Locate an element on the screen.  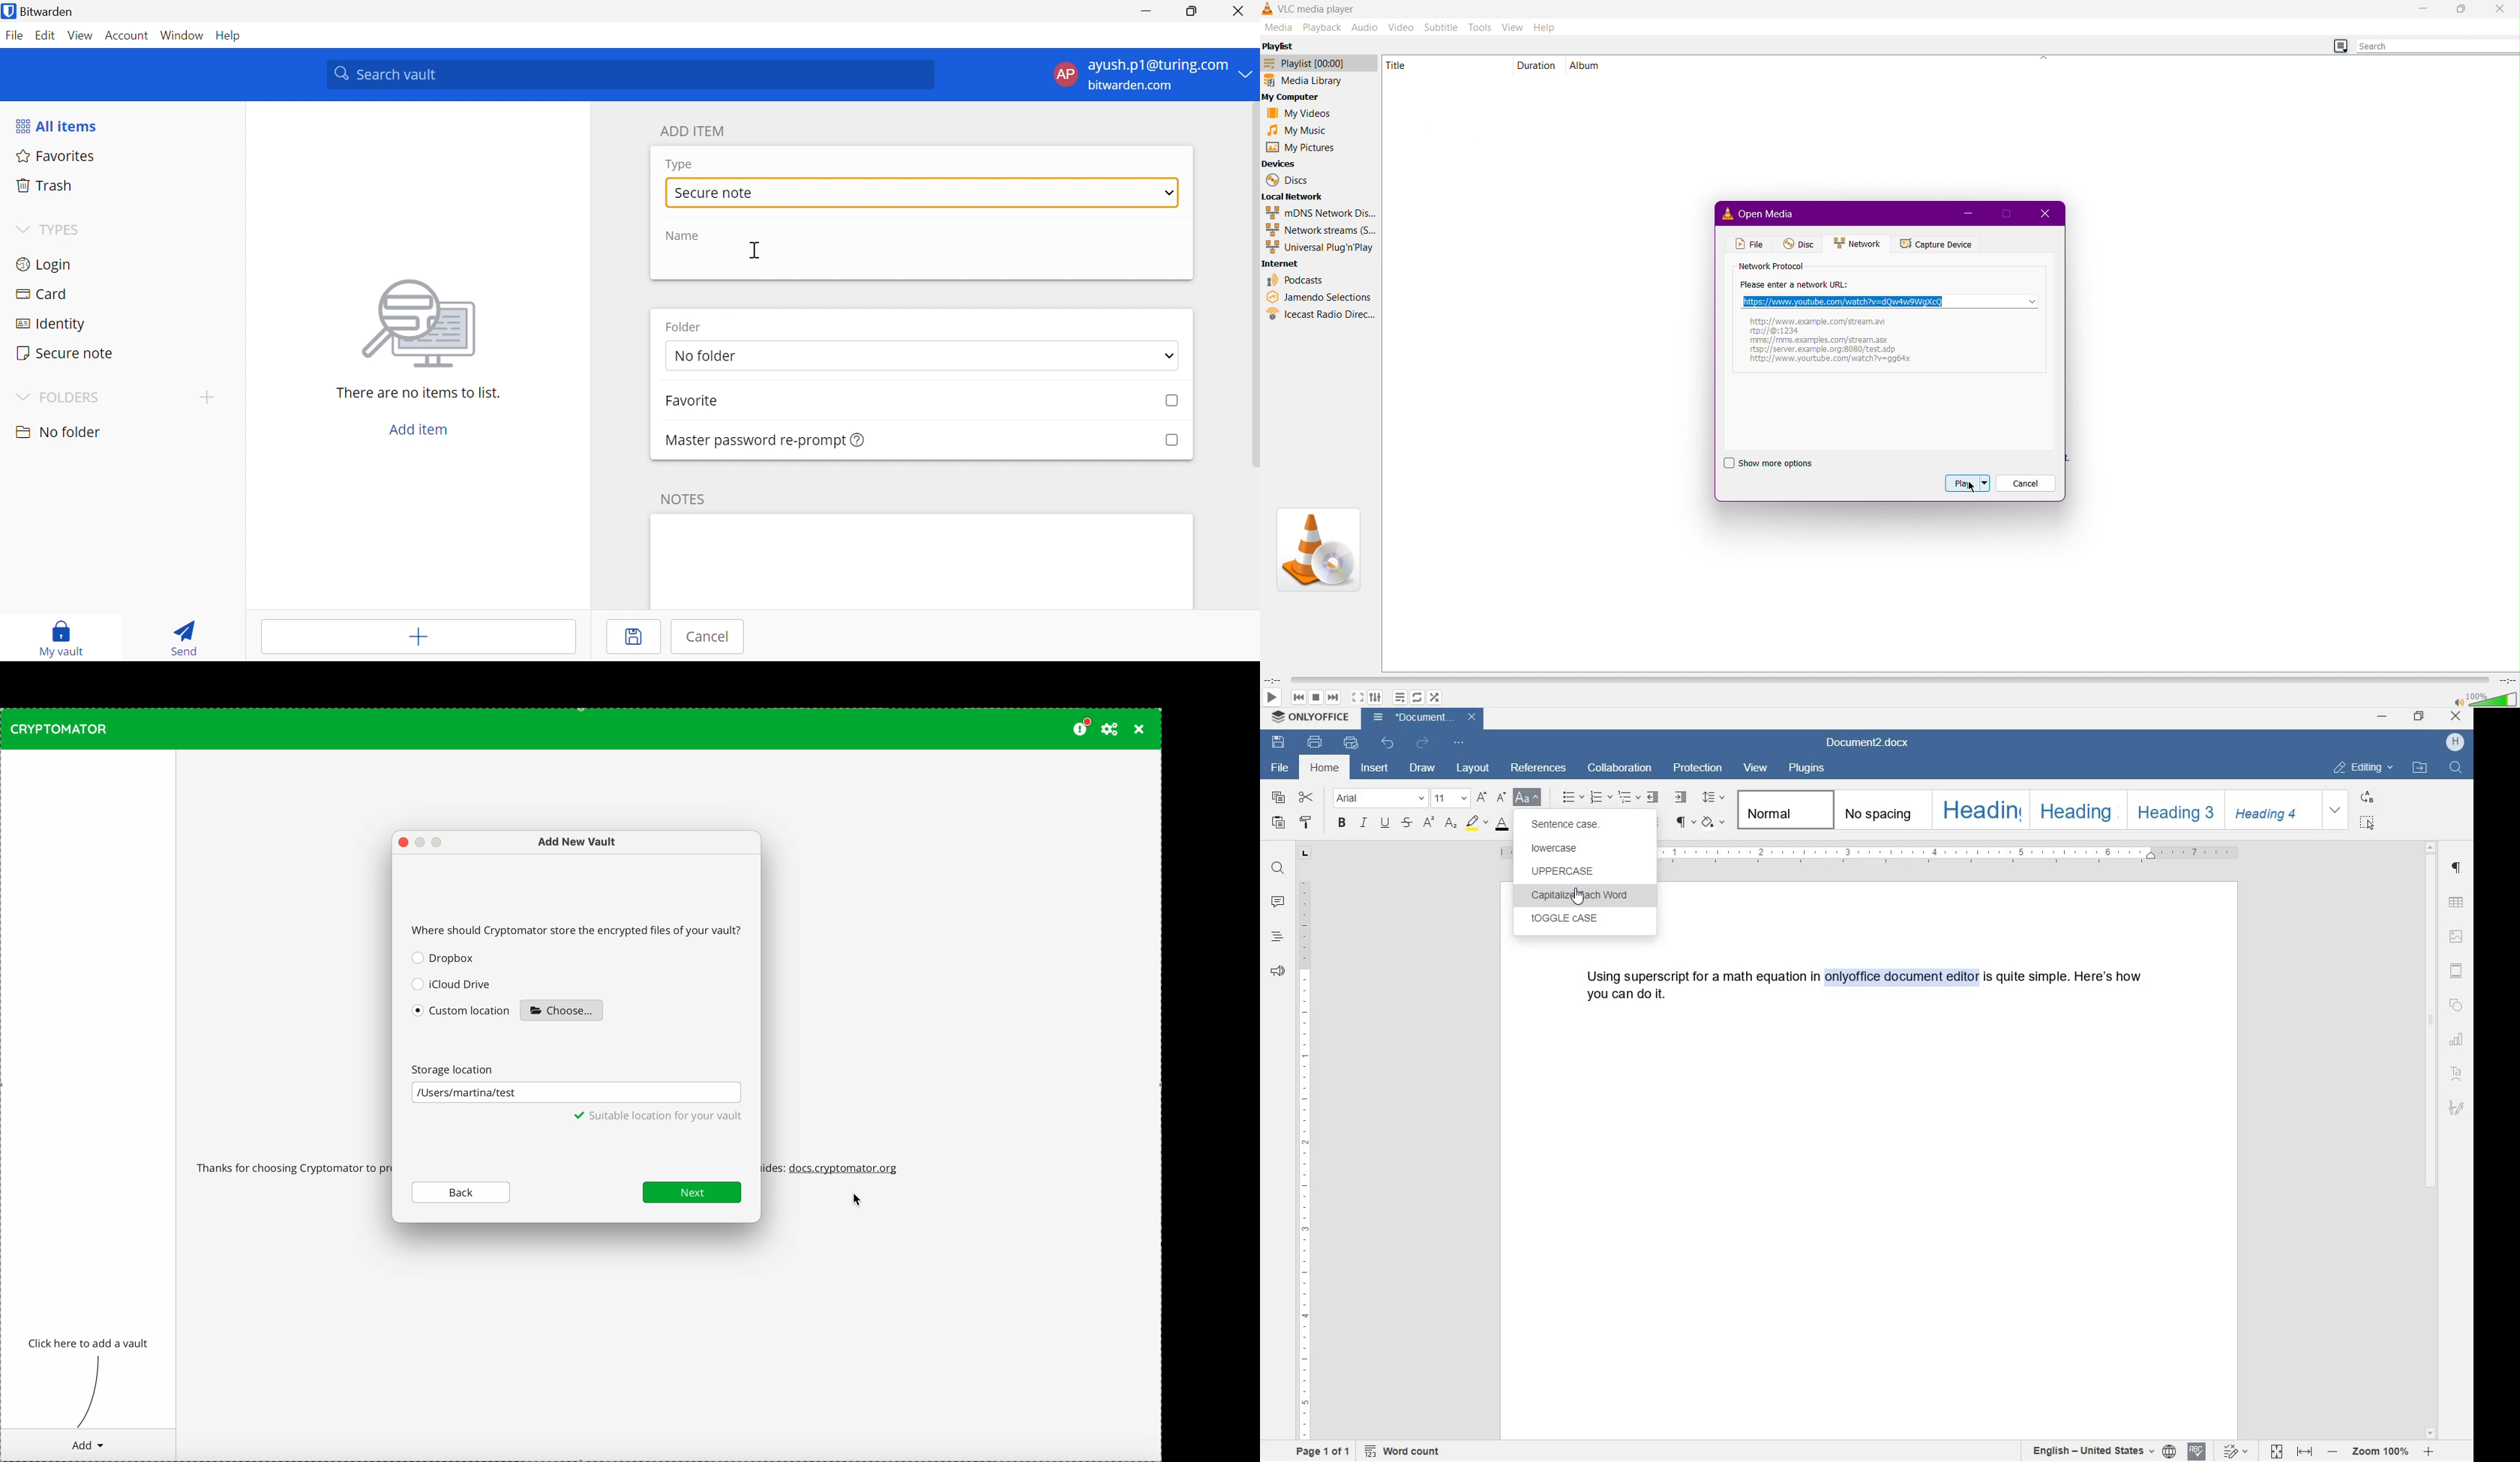
Search vault is located at coordinates (632, 75).